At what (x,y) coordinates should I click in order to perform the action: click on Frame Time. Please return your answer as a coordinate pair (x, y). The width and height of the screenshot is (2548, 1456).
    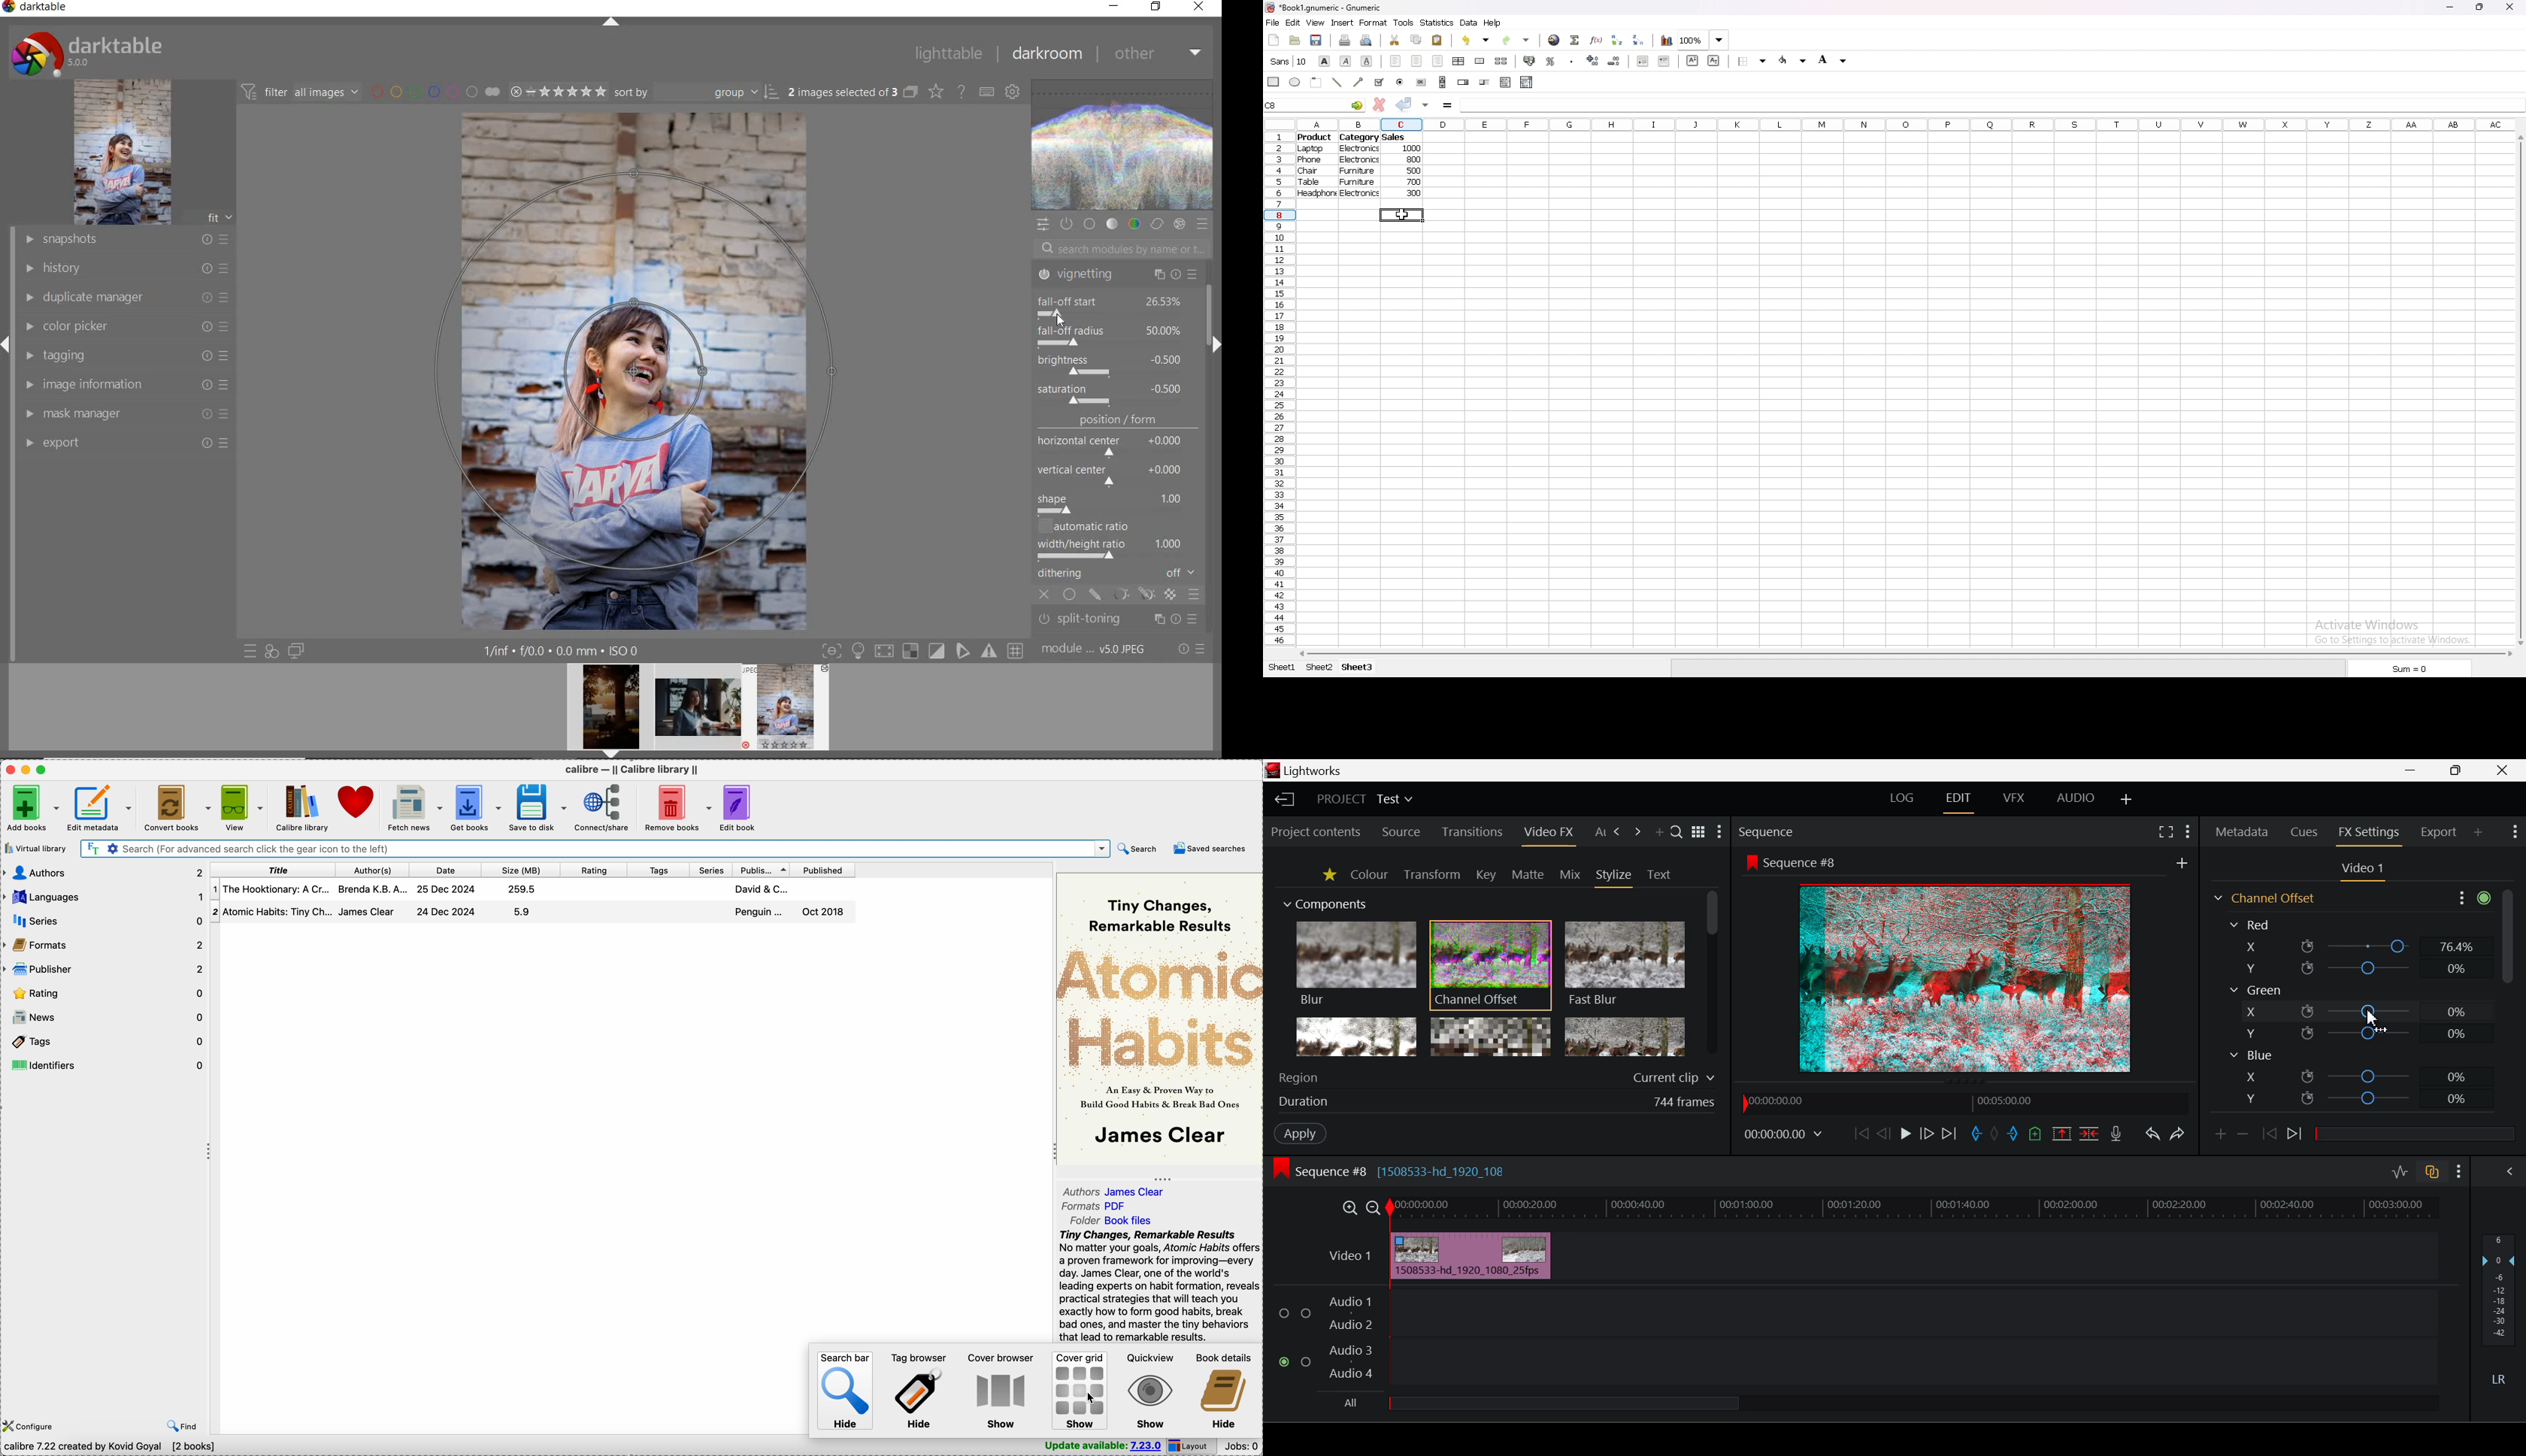
    Looking at the image, I should click on (1783, 1136).